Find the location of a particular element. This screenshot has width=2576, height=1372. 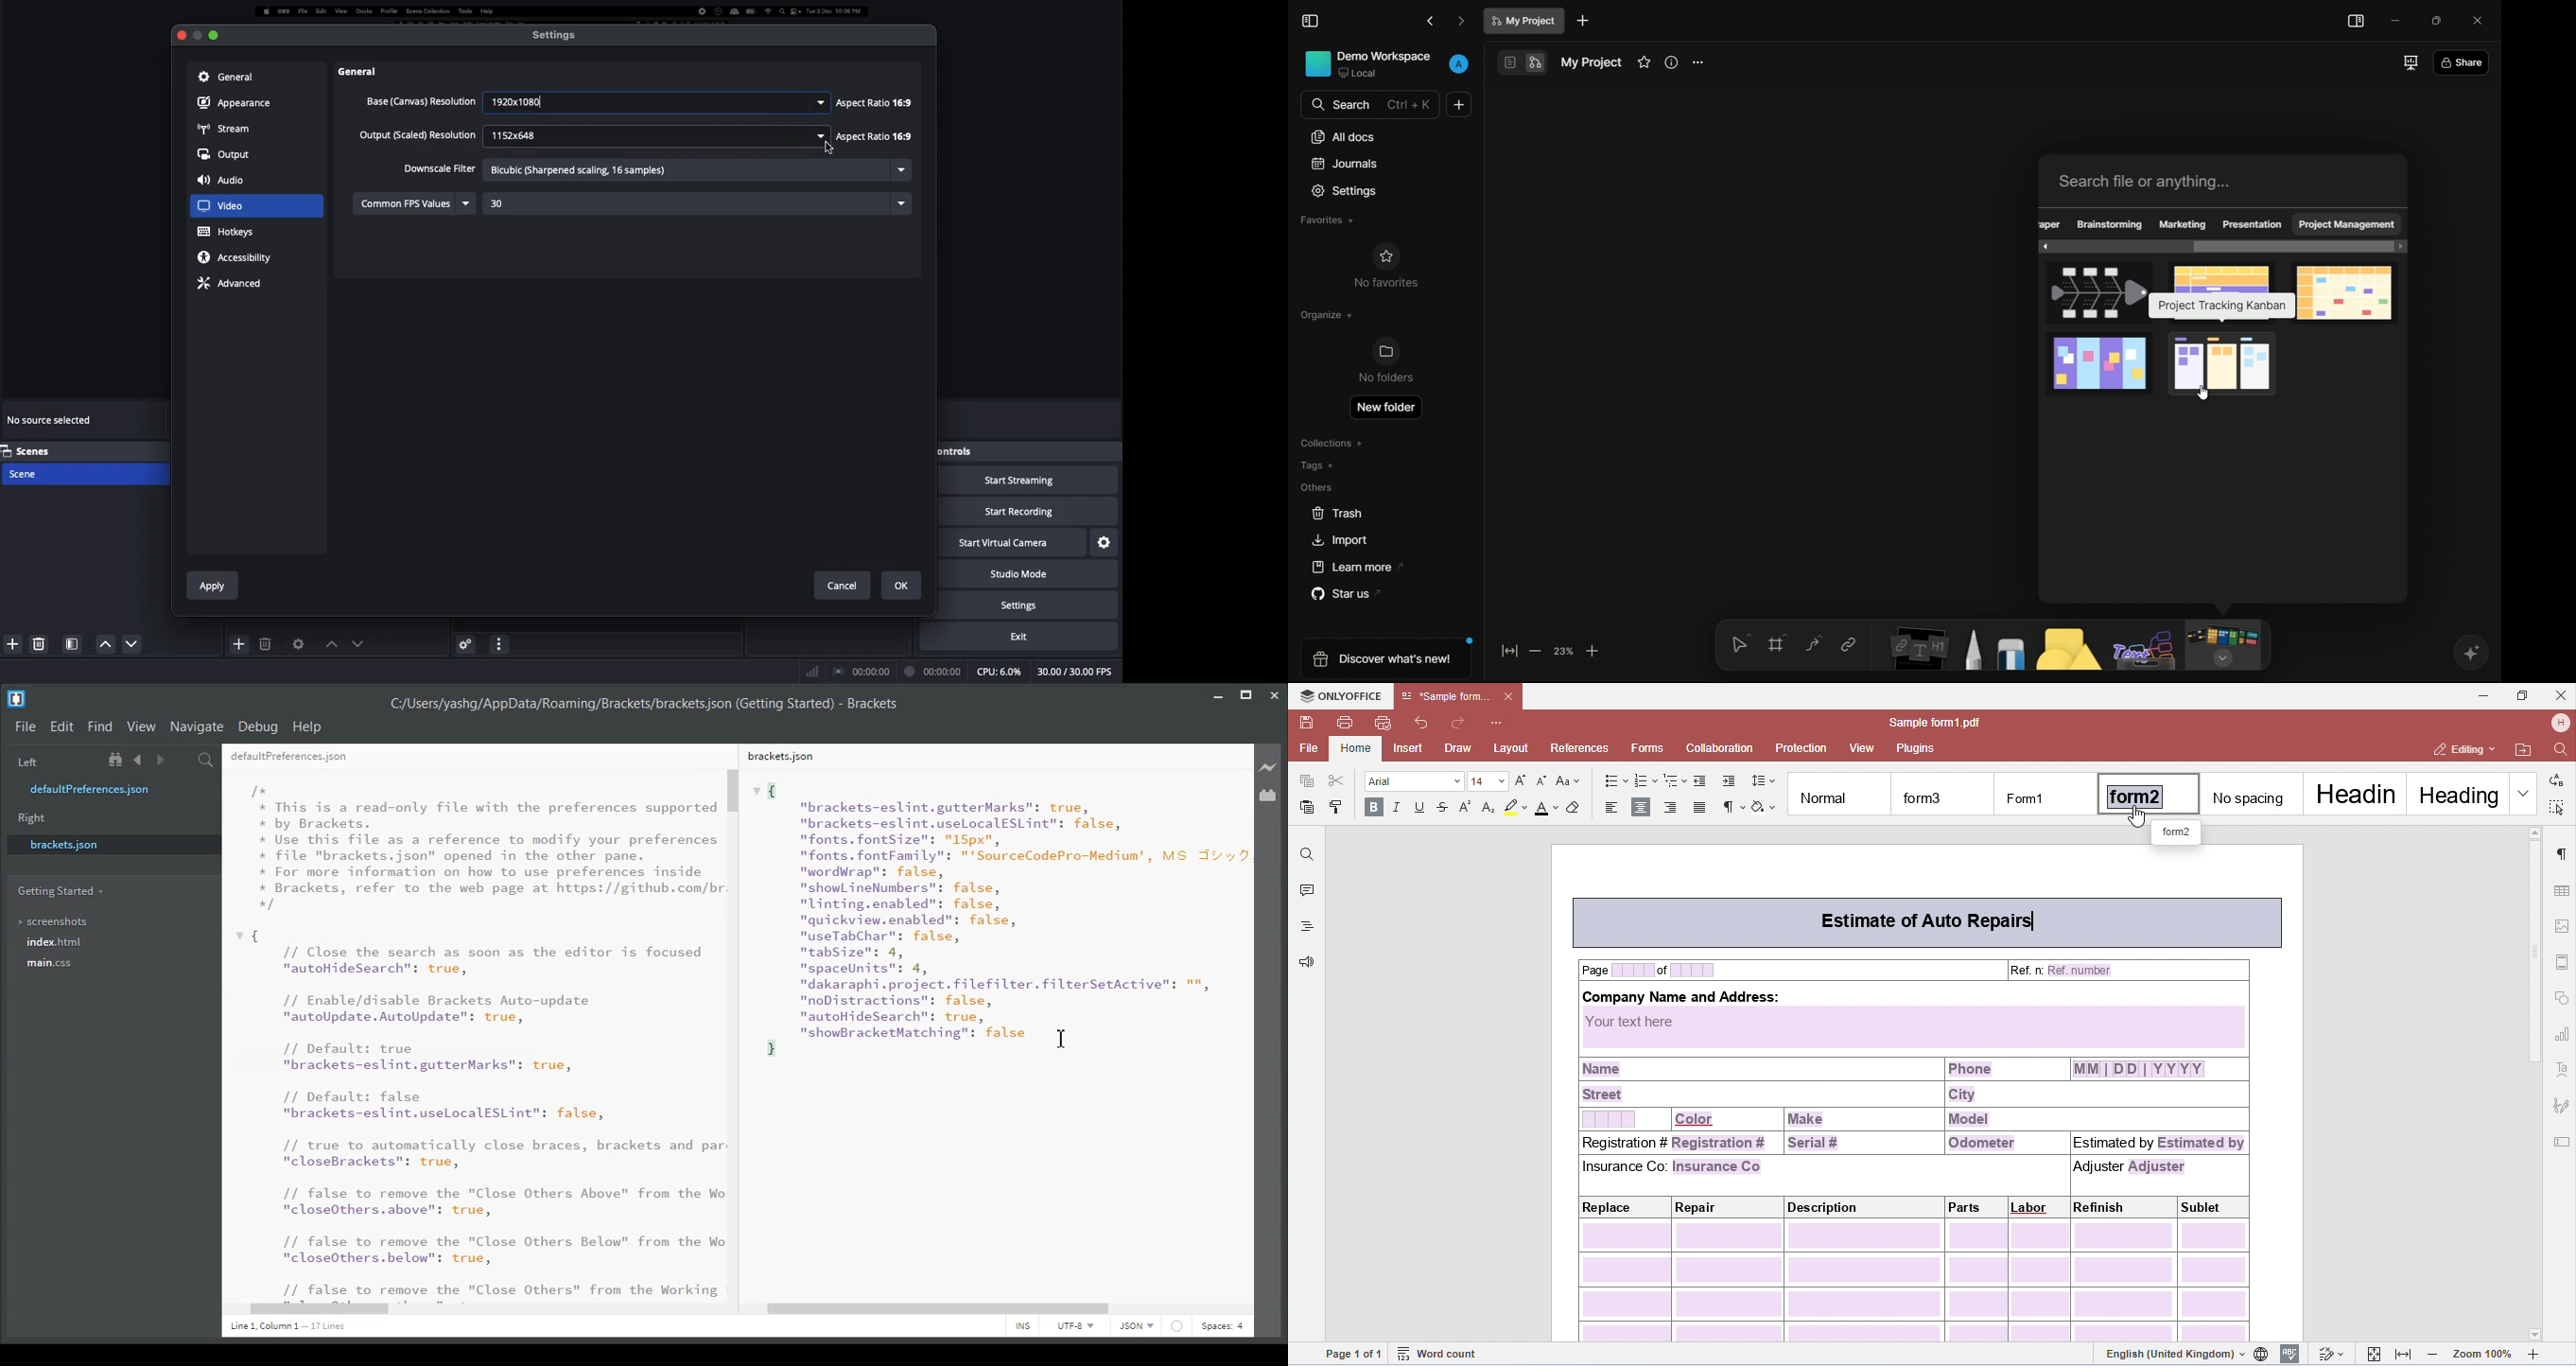

Controls is located at coordinates (959, 451).